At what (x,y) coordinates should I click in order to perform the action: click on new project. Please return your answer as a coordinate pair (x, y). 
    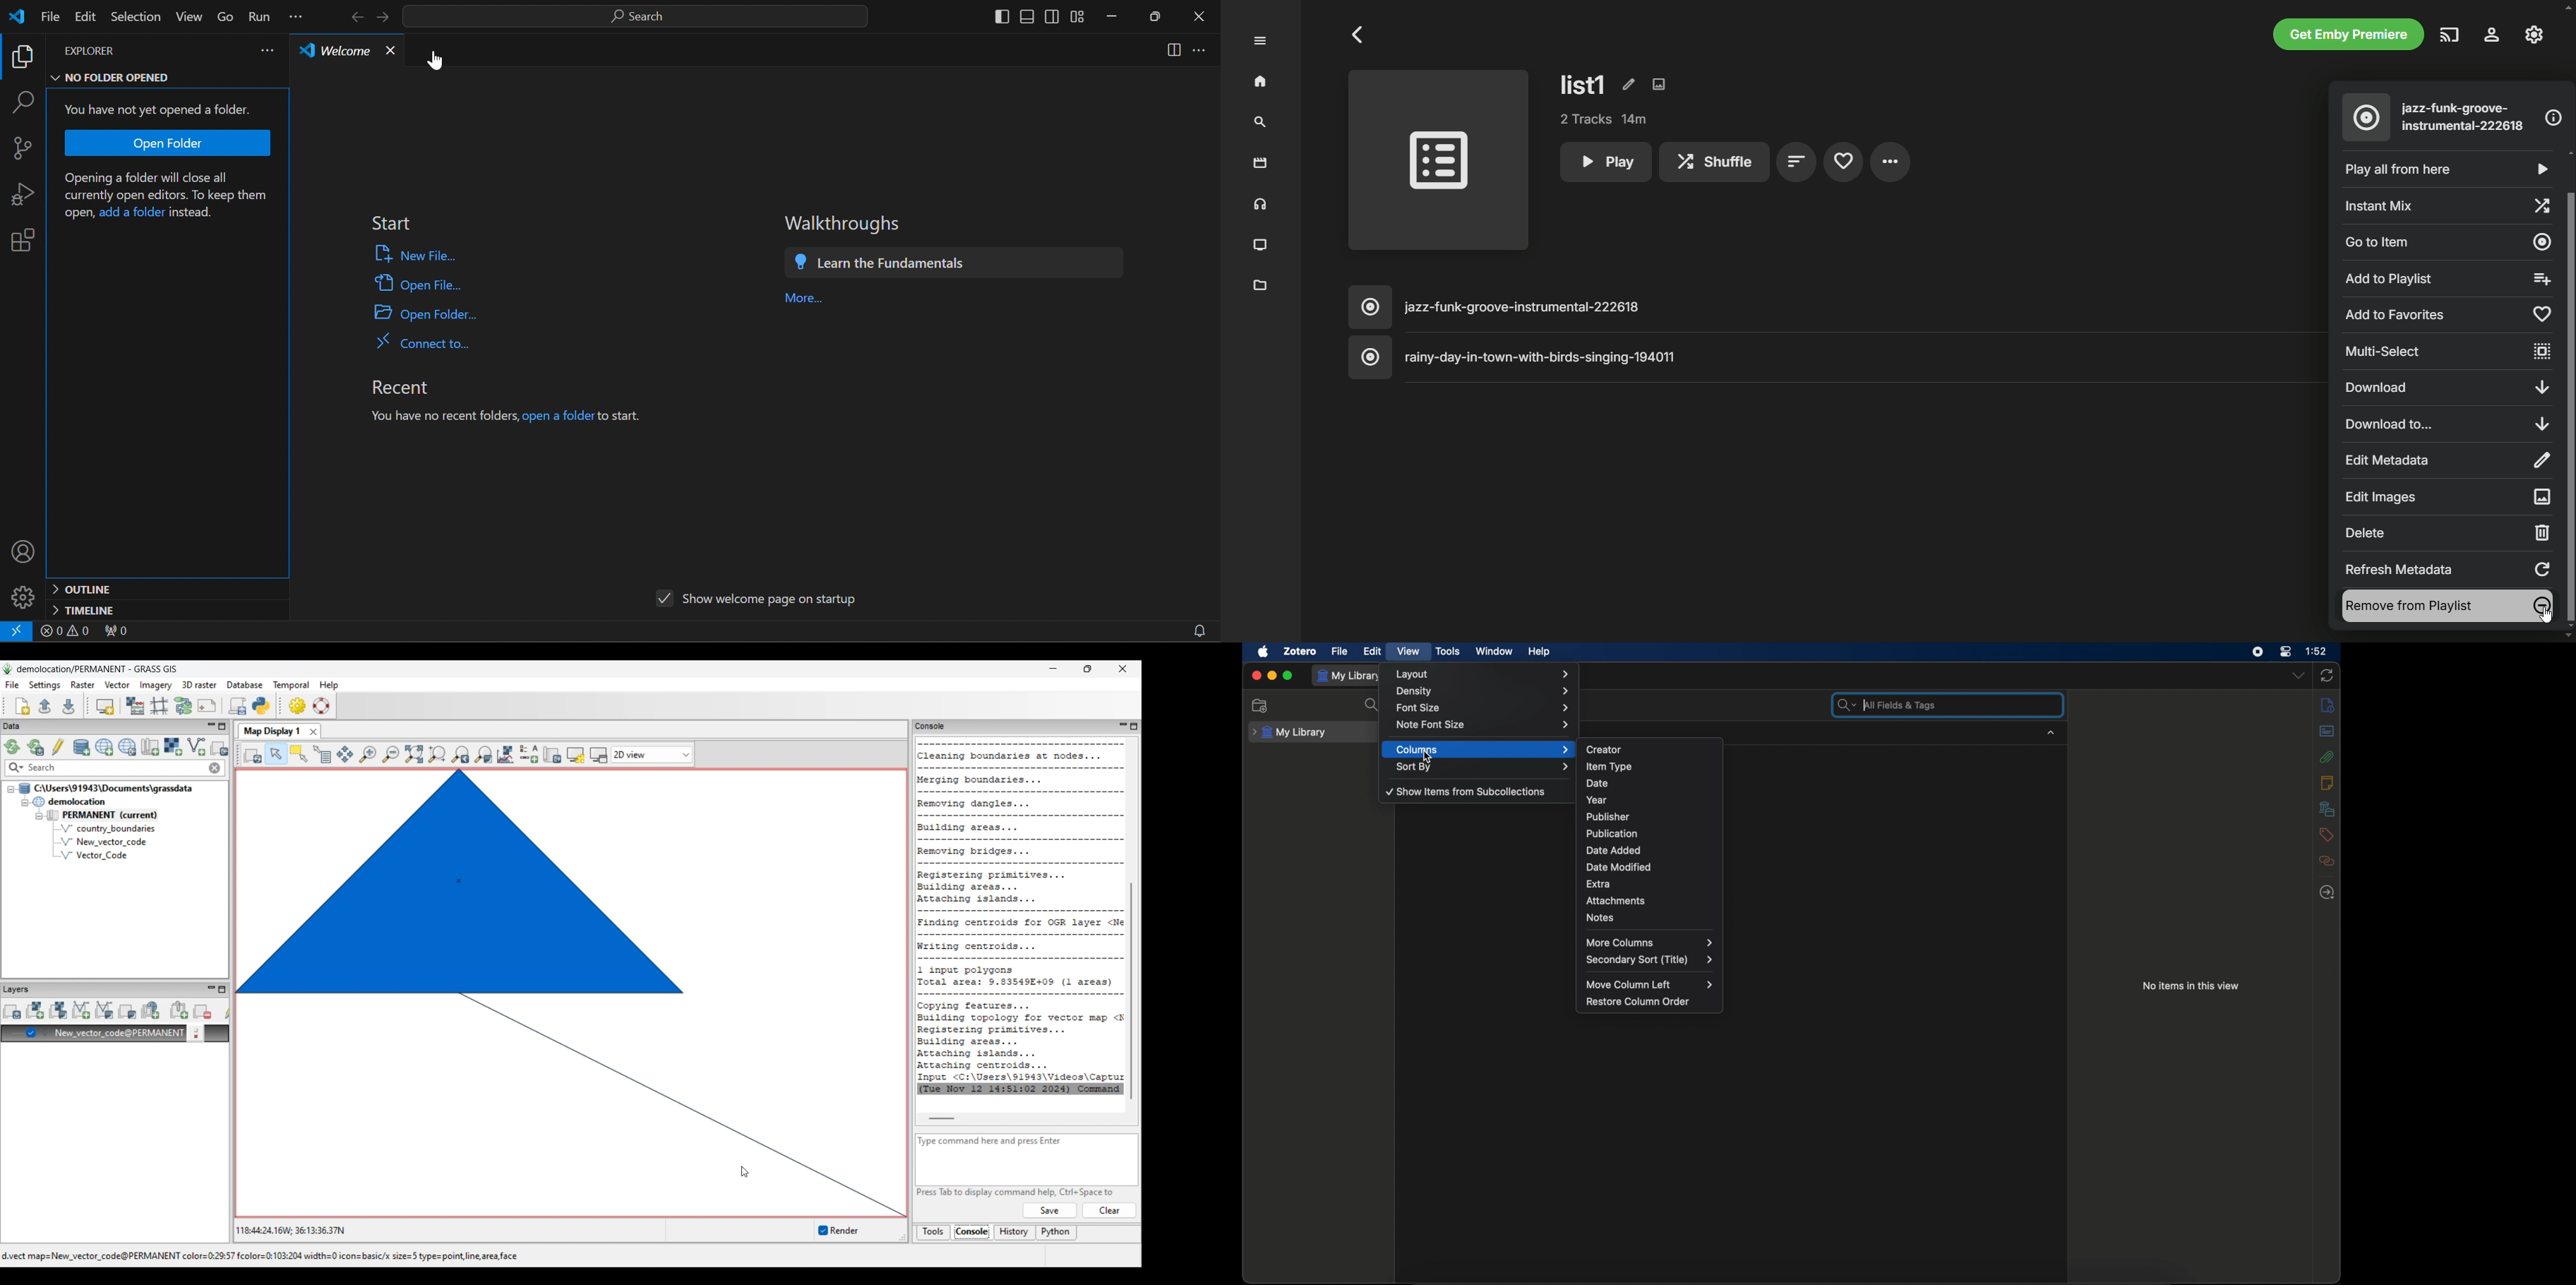
    Looking at the image, I should click on (26, 148).